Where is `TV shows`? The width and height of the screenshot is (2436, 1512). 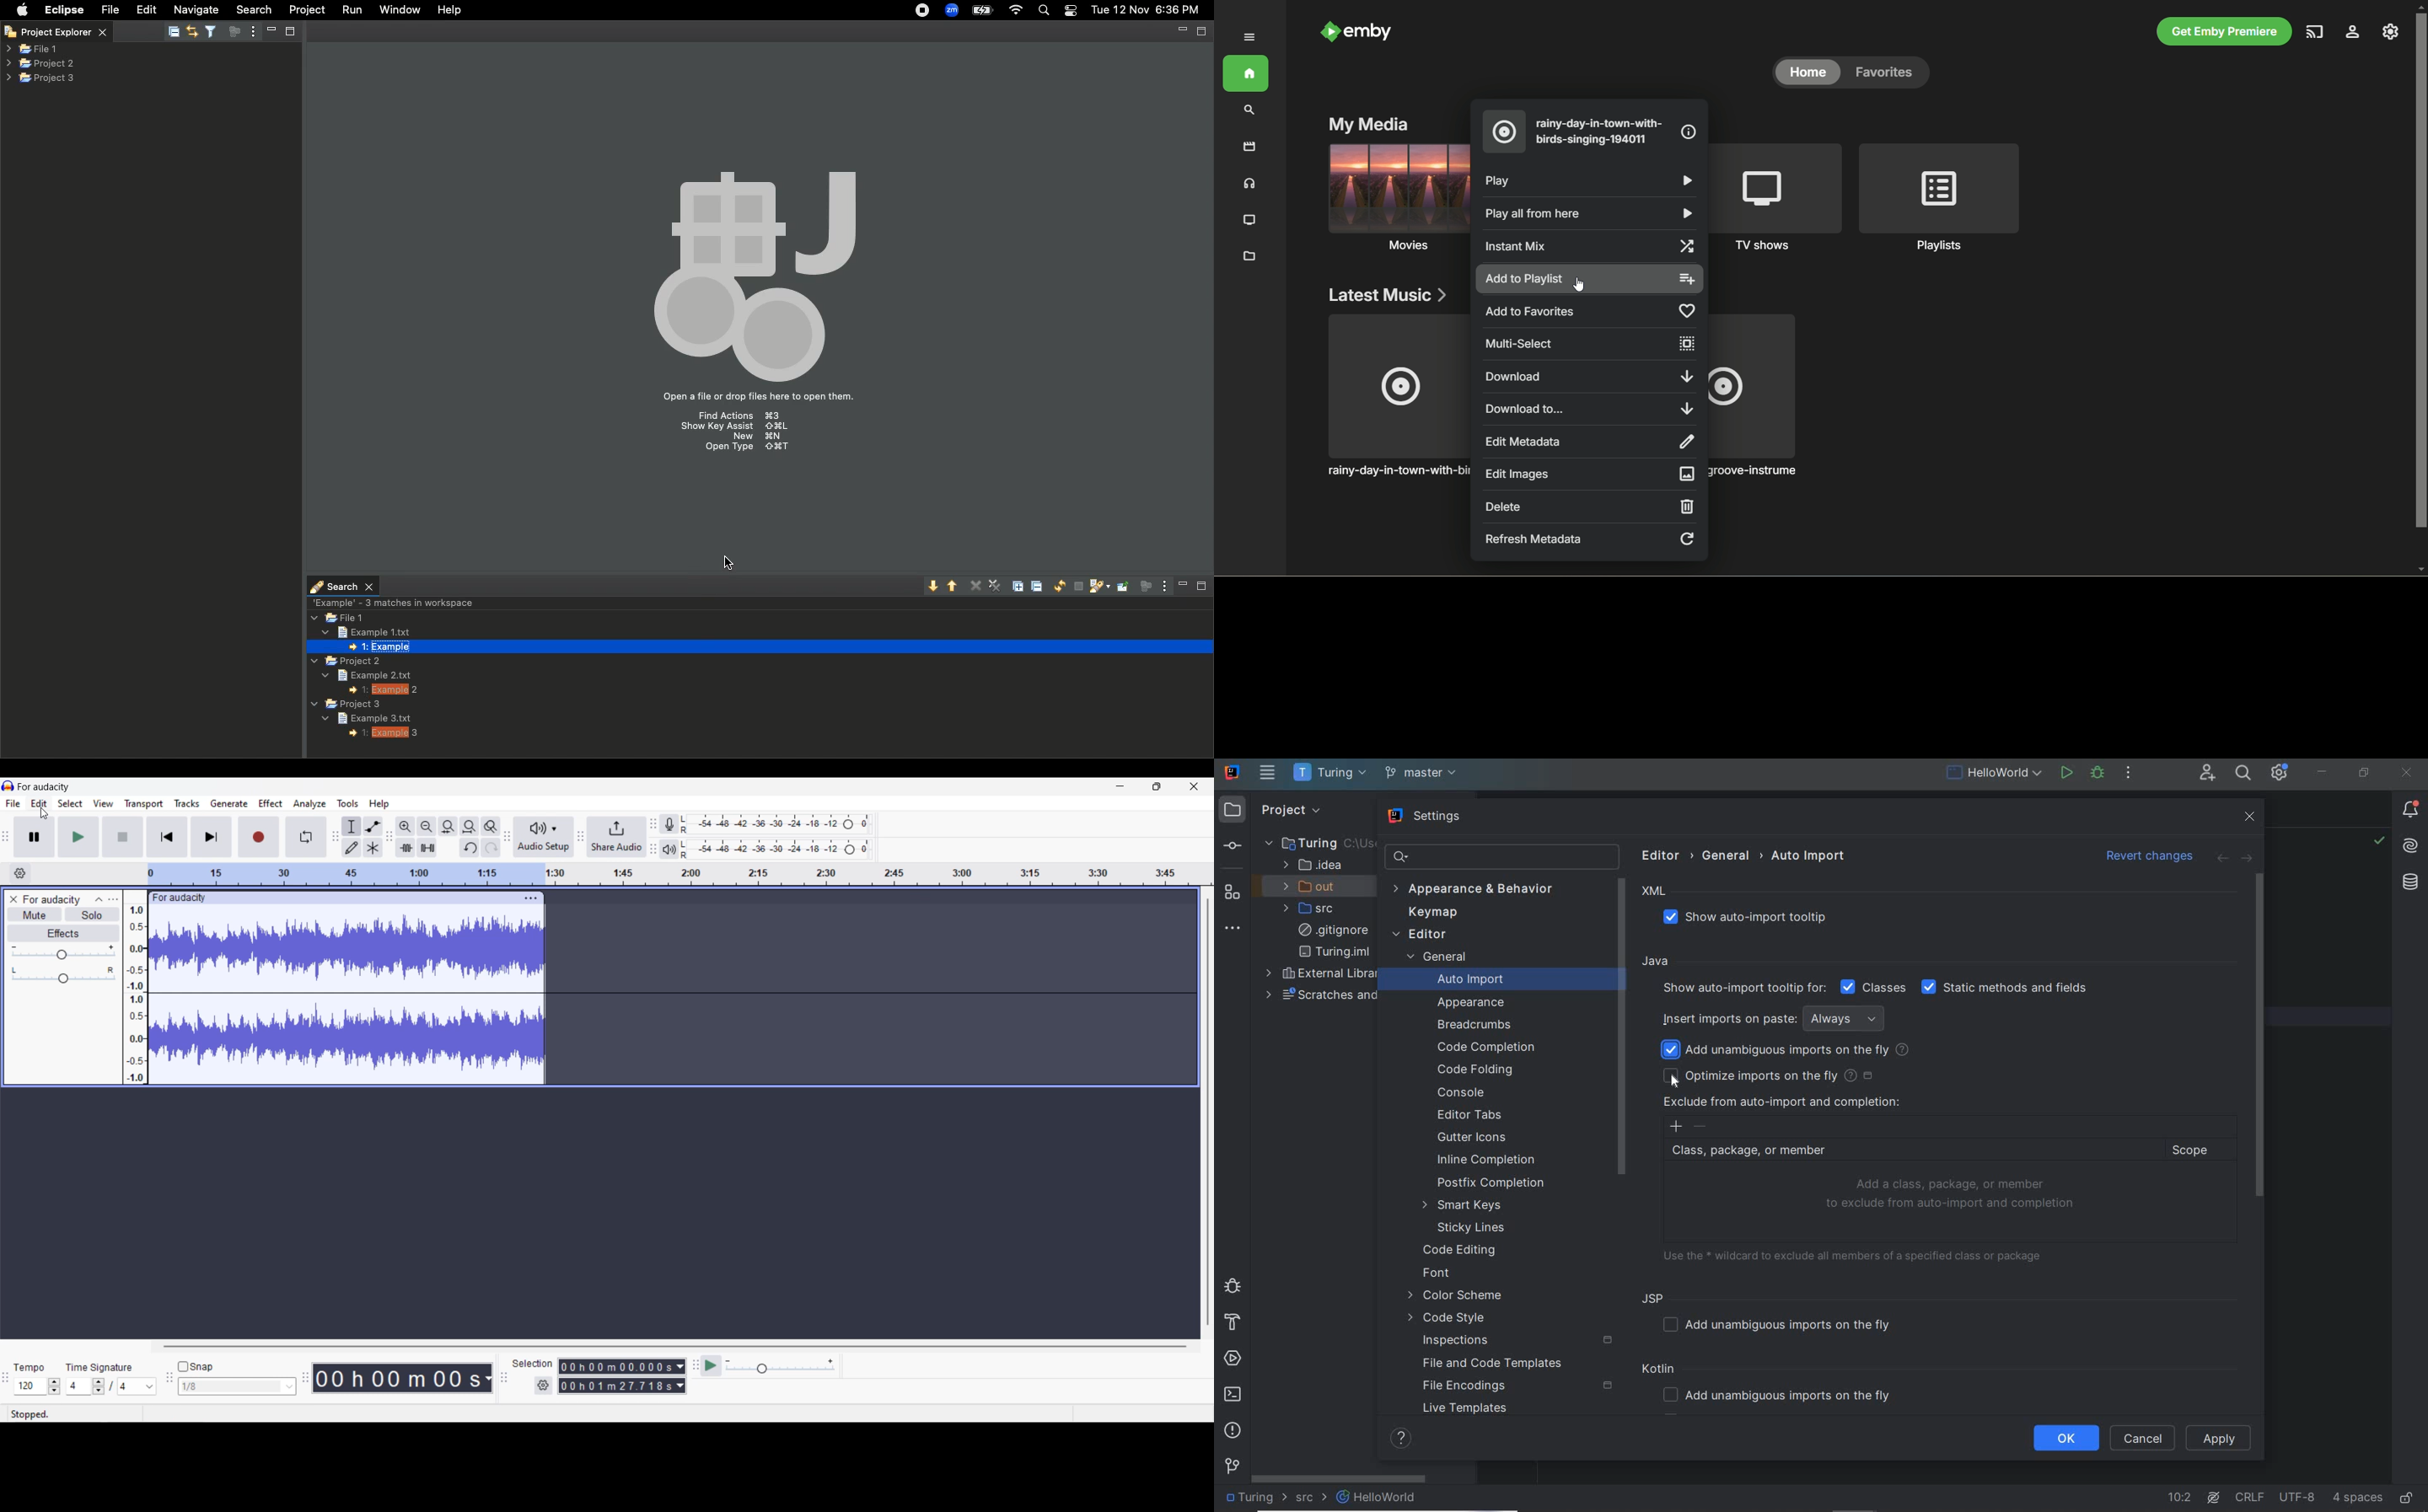 TV shows is located at coordinates (1780, 200).